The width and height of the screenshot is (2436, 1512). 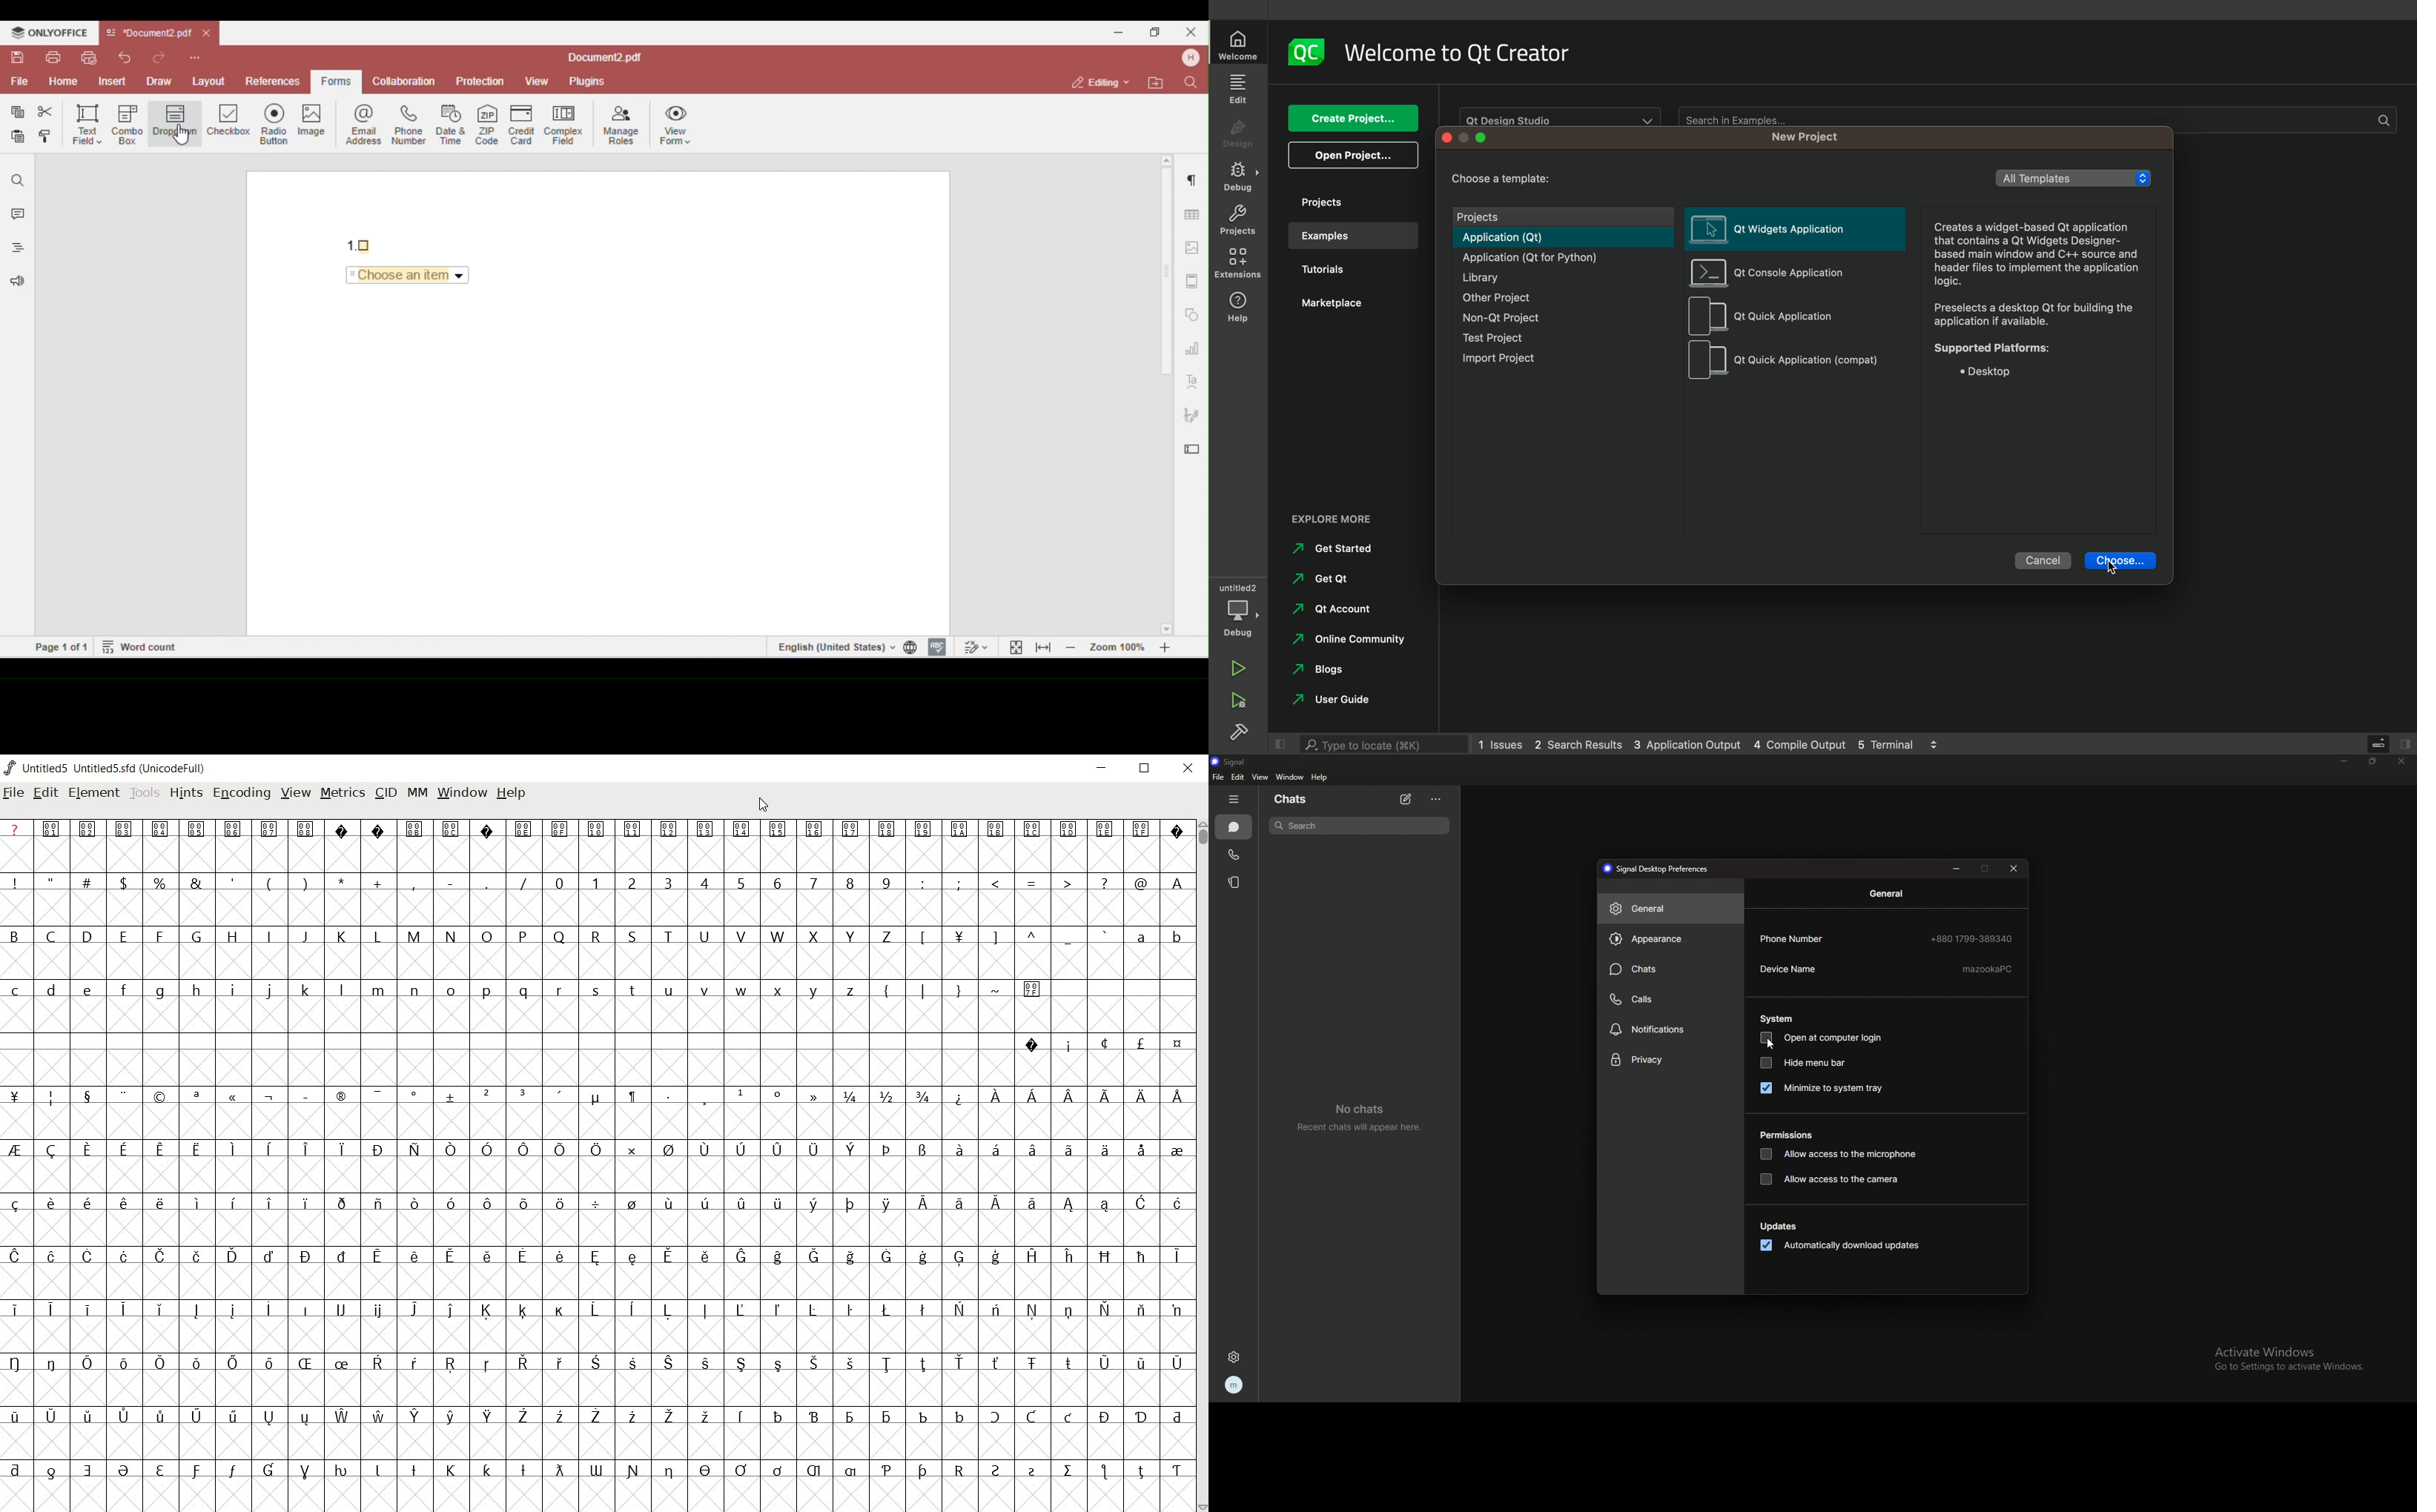 I want to click on Symbol, so click(x=993, y=1150).